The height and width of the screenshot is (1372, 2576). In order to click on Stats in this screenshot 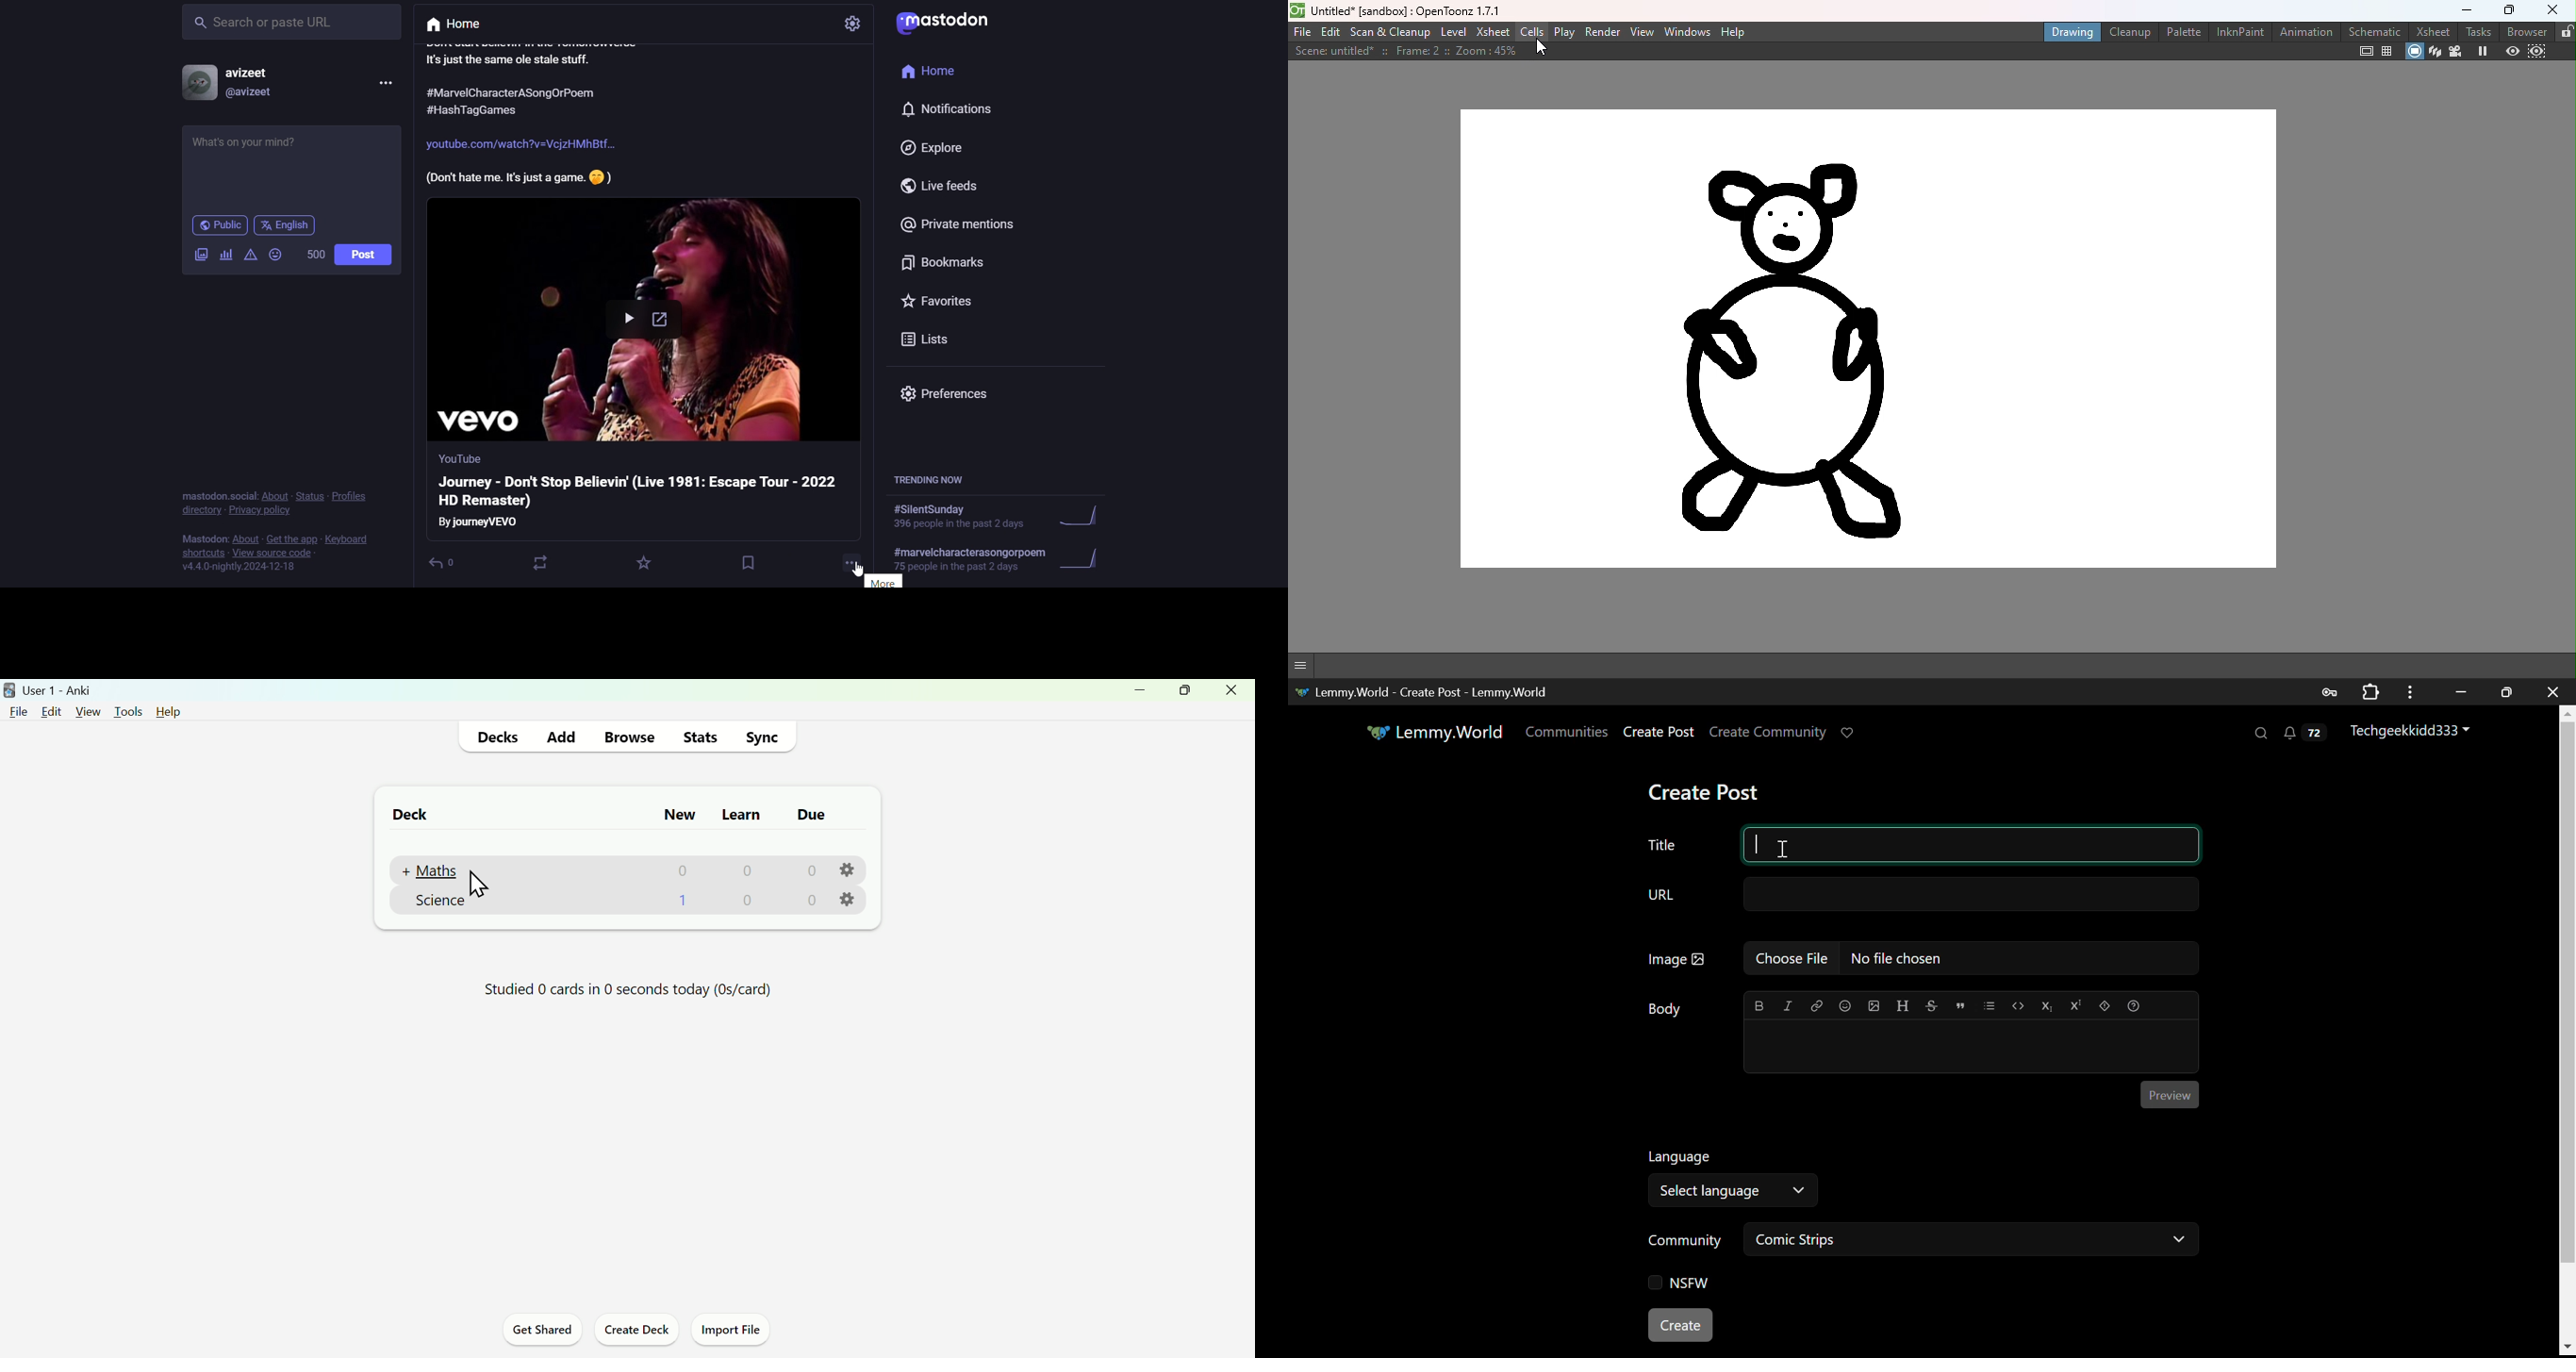, I will do `click(699, 736)`.